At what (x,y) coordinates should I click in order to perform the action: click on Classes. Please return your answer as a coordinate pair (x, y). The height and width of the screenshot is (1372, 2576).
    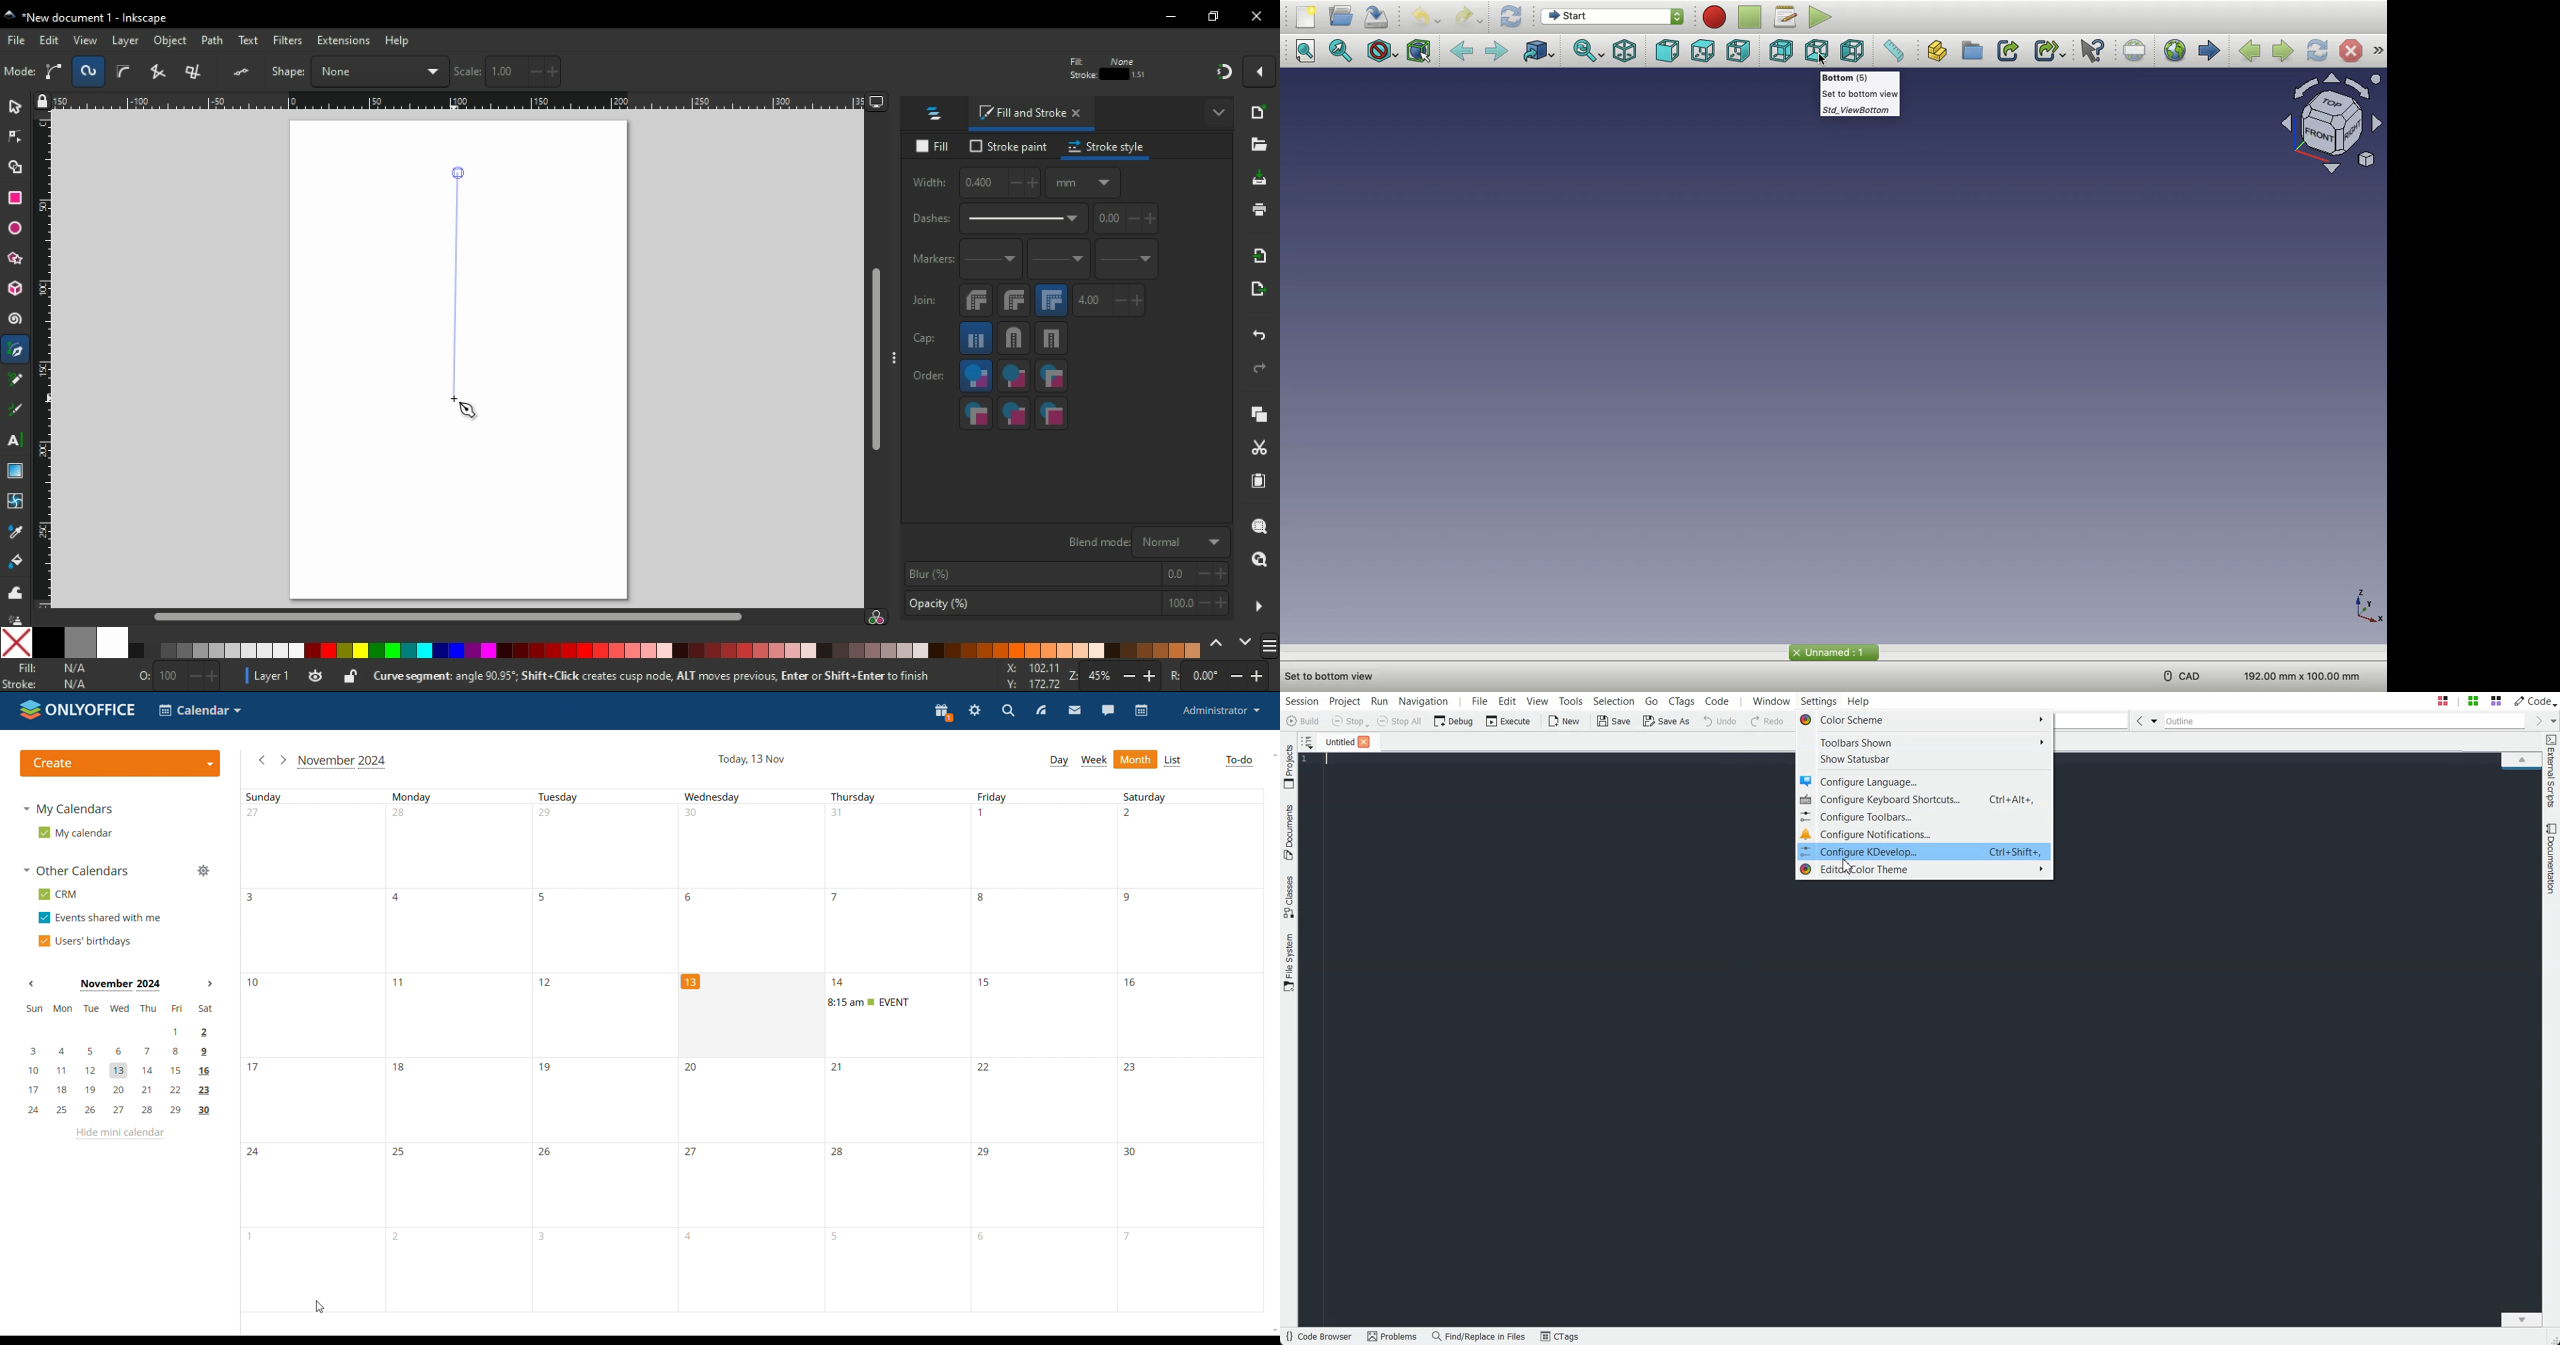
    Looking at the image, I should click on (1289, 897).